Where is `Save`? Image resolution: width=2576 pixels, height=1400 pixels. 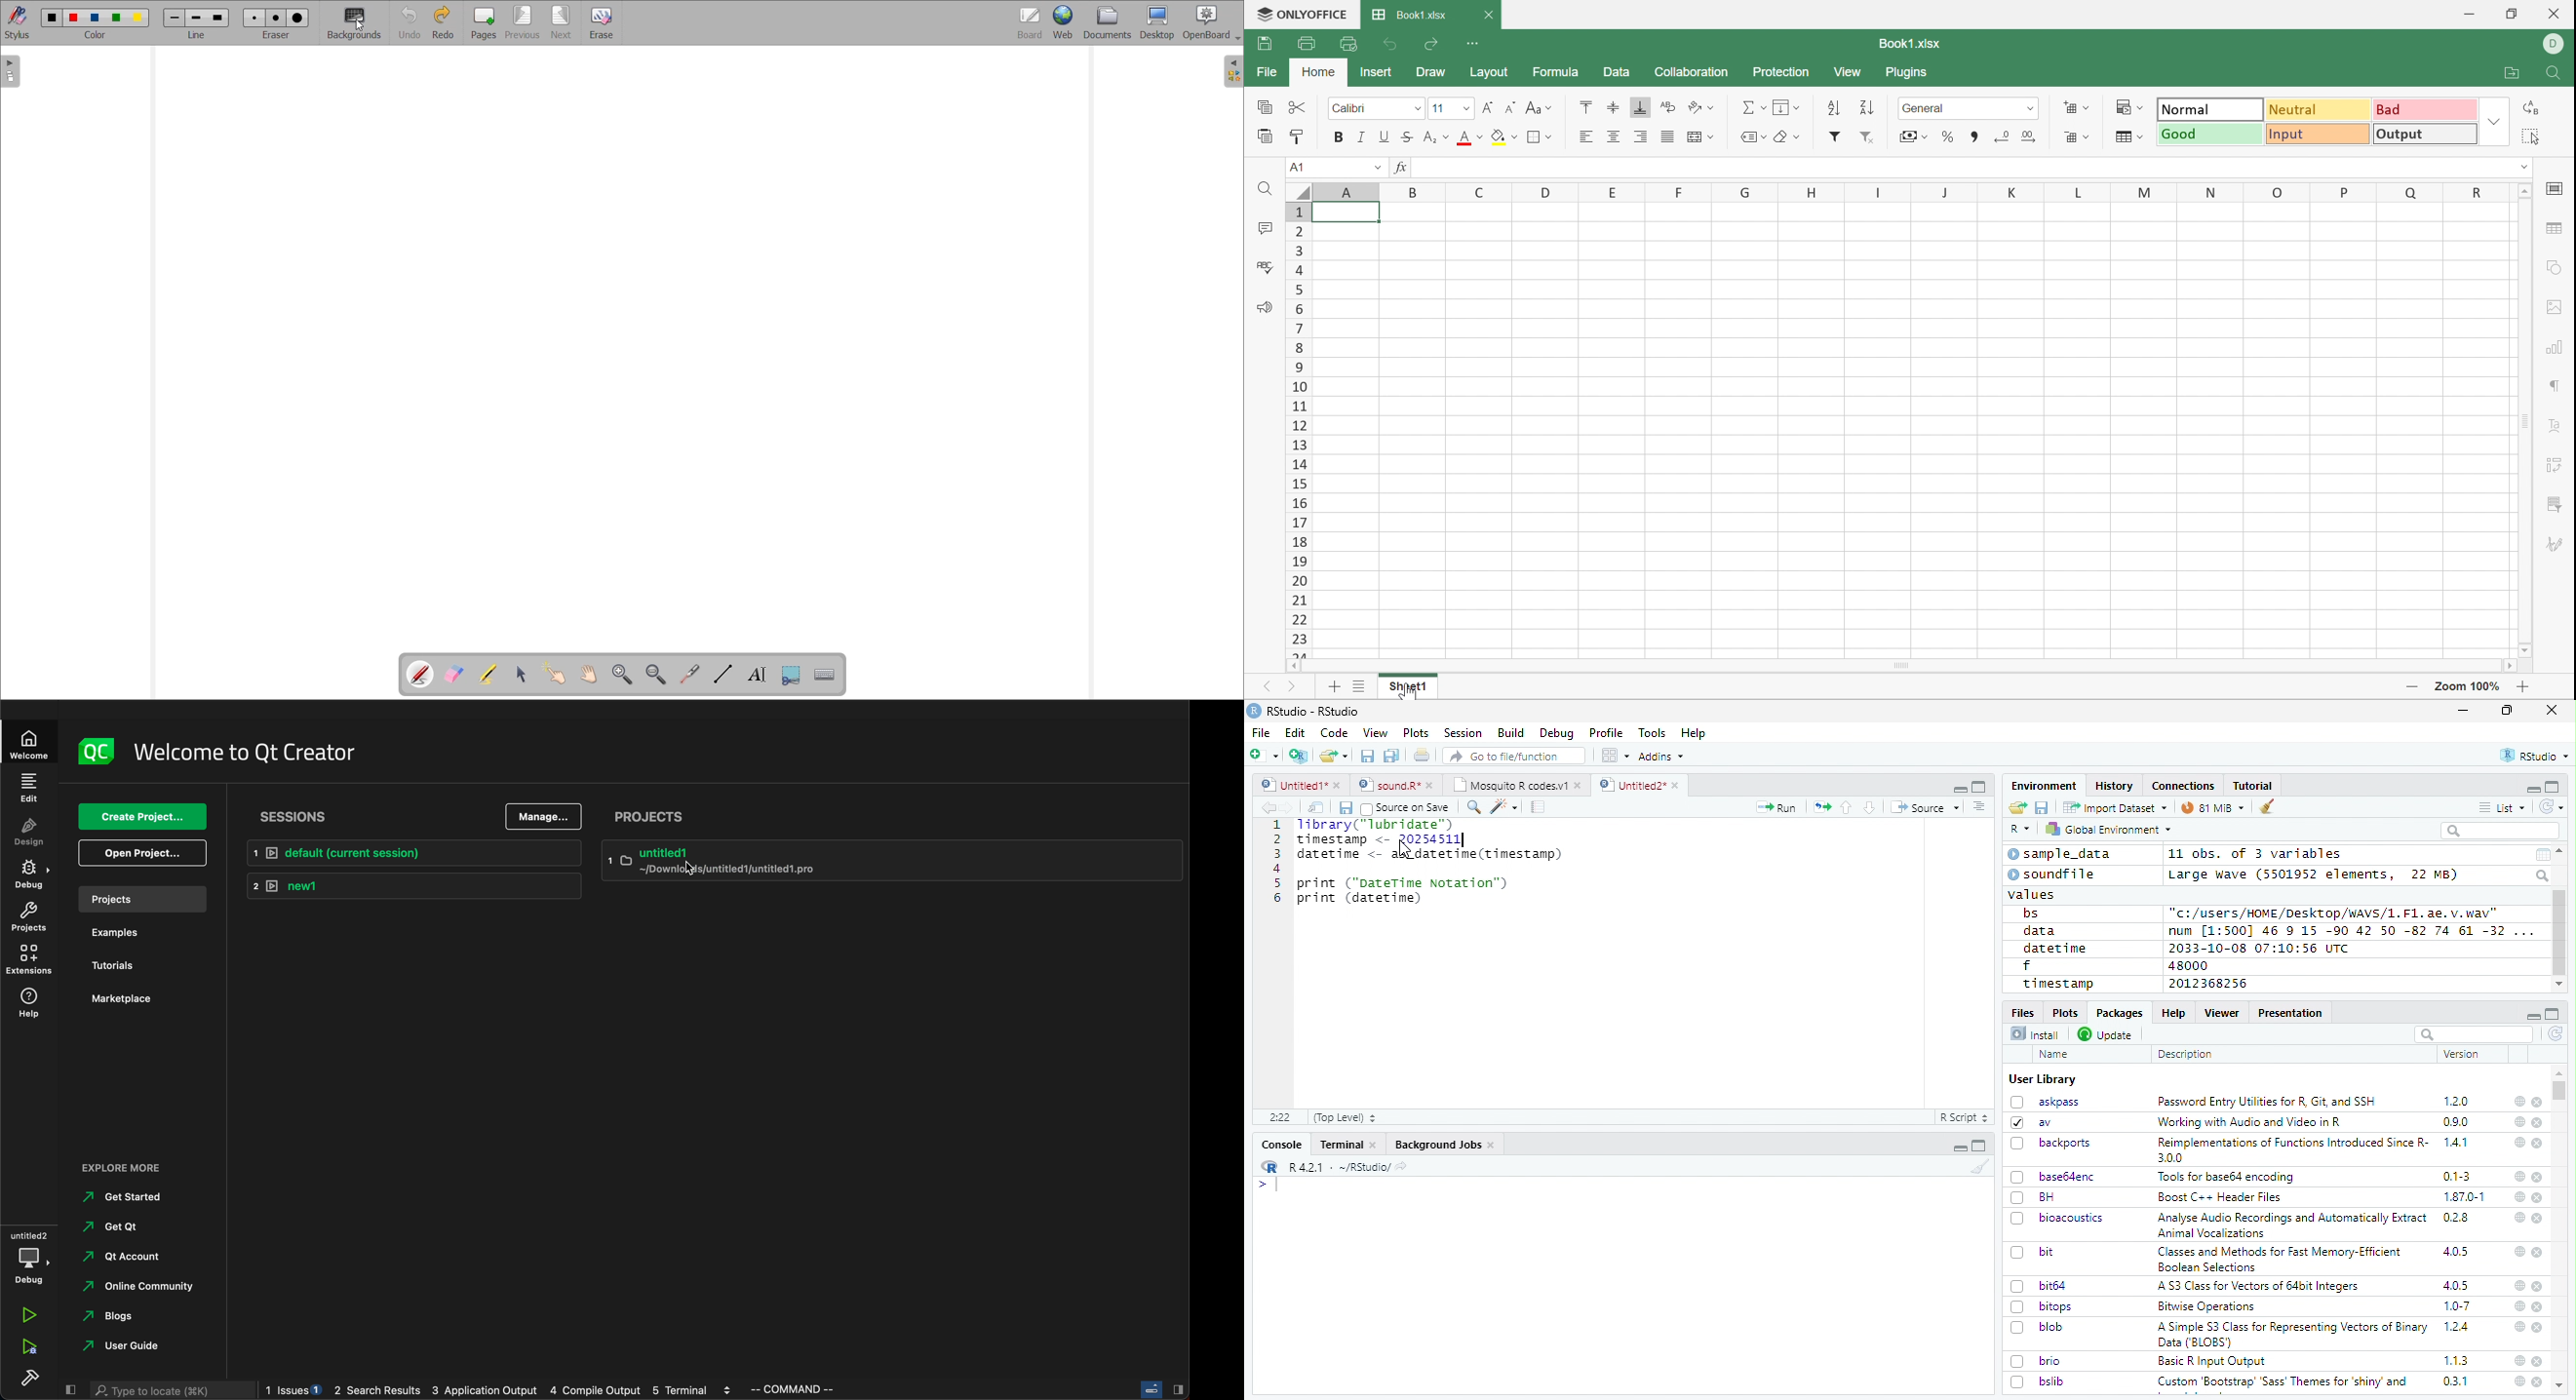
Save is located at coordinates (2043, 808).